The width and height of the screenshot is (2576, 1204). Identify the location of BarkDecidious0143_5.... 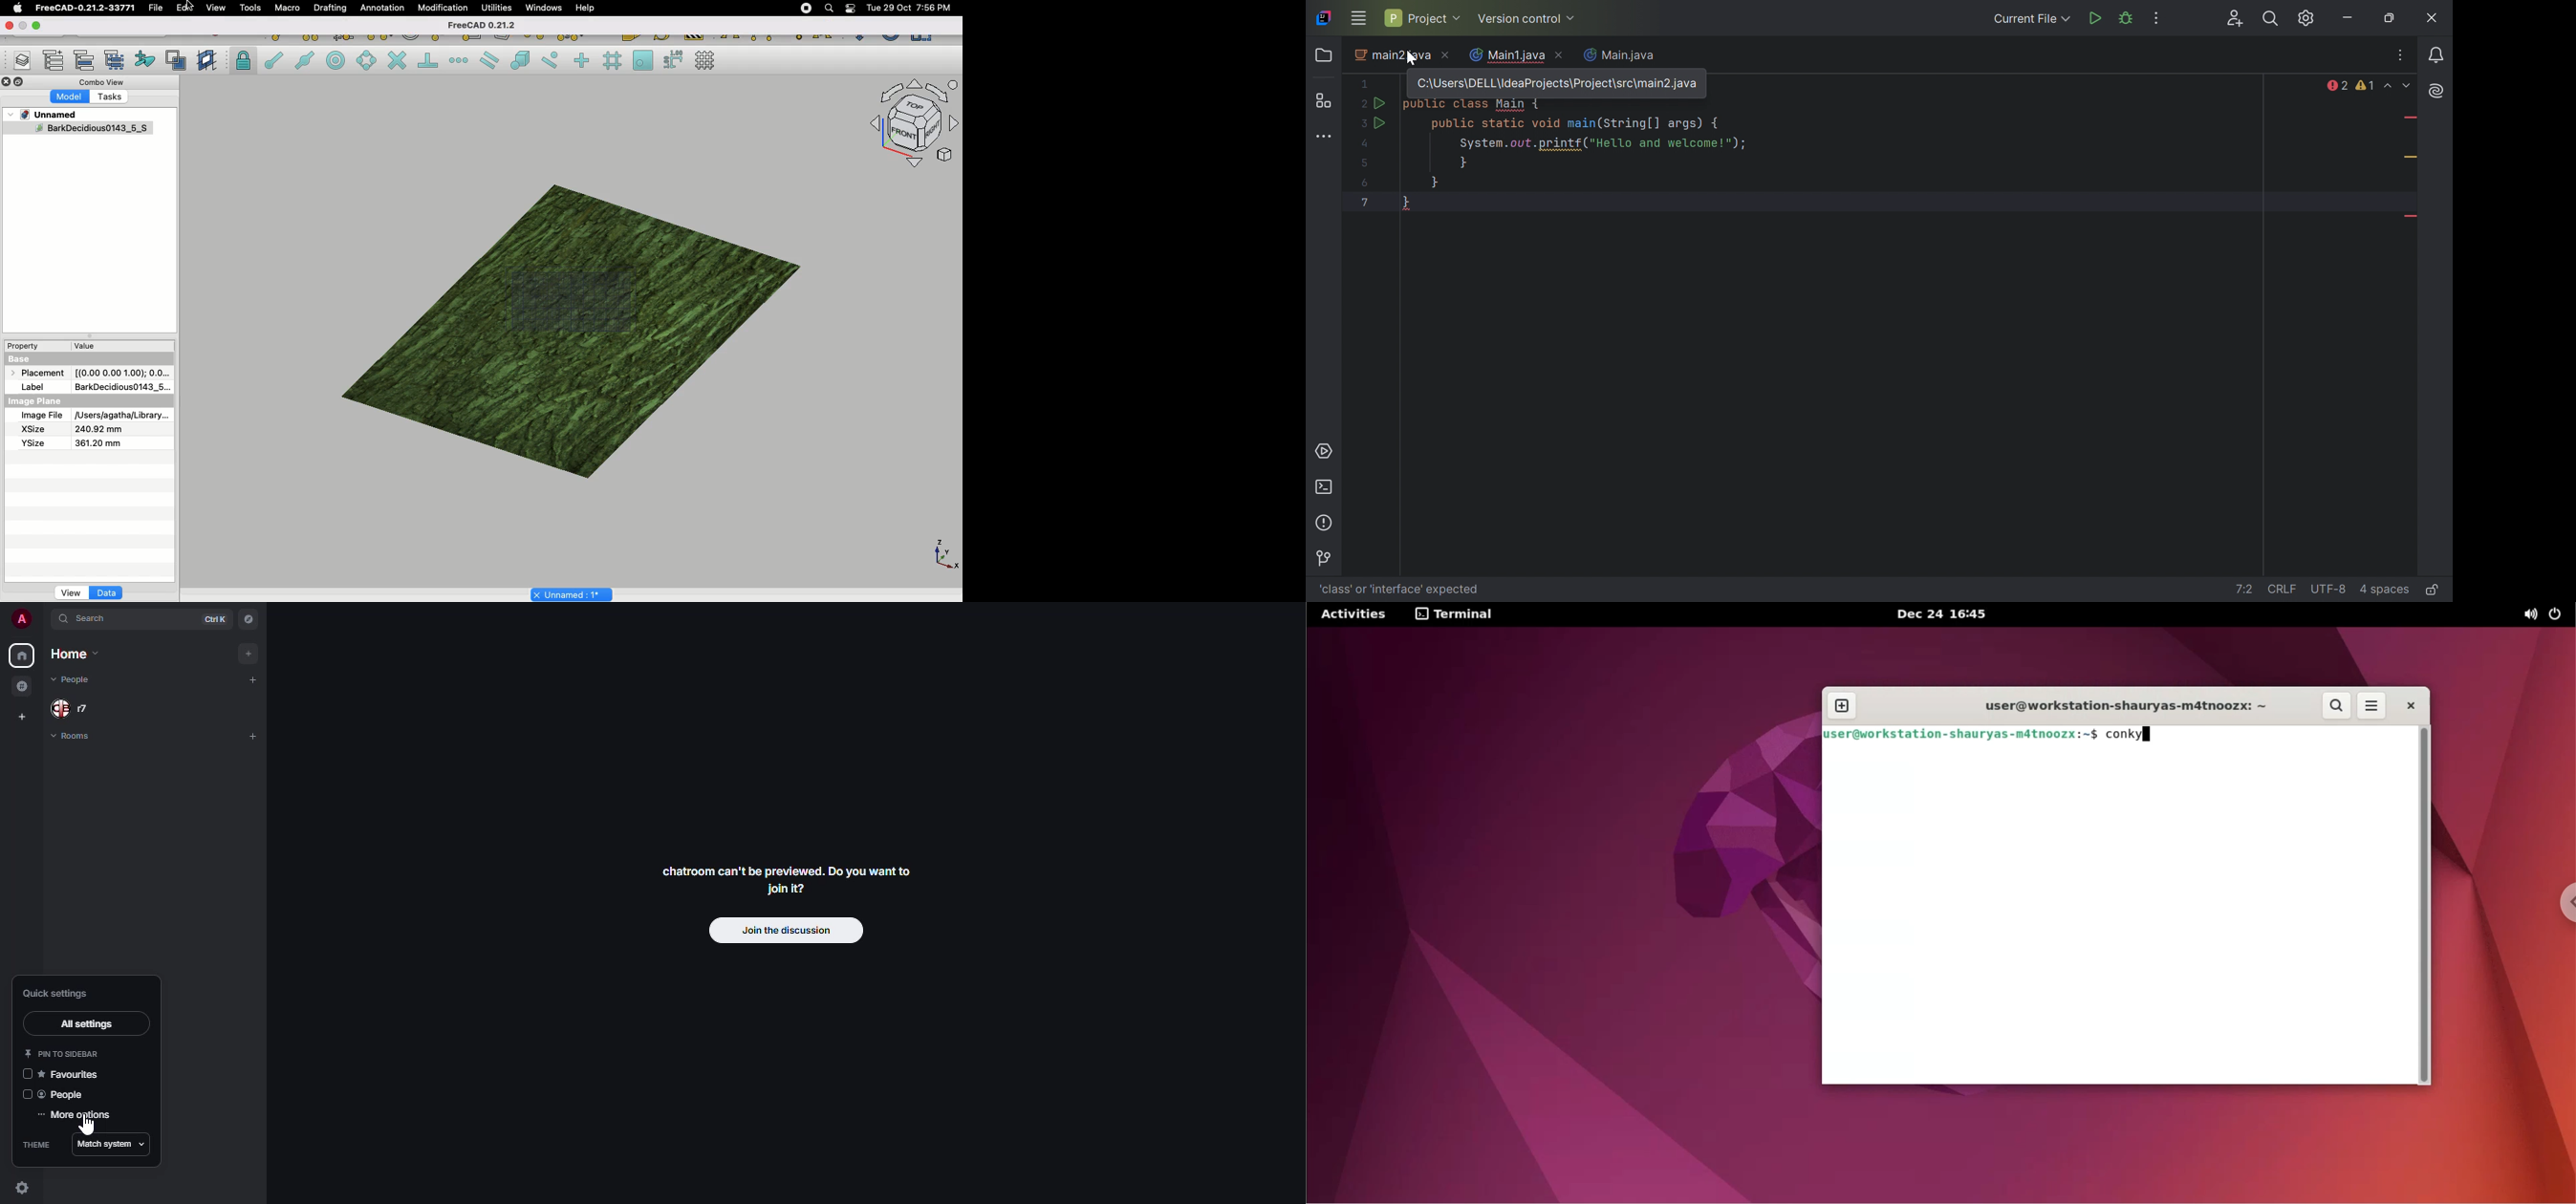
(121, 387).